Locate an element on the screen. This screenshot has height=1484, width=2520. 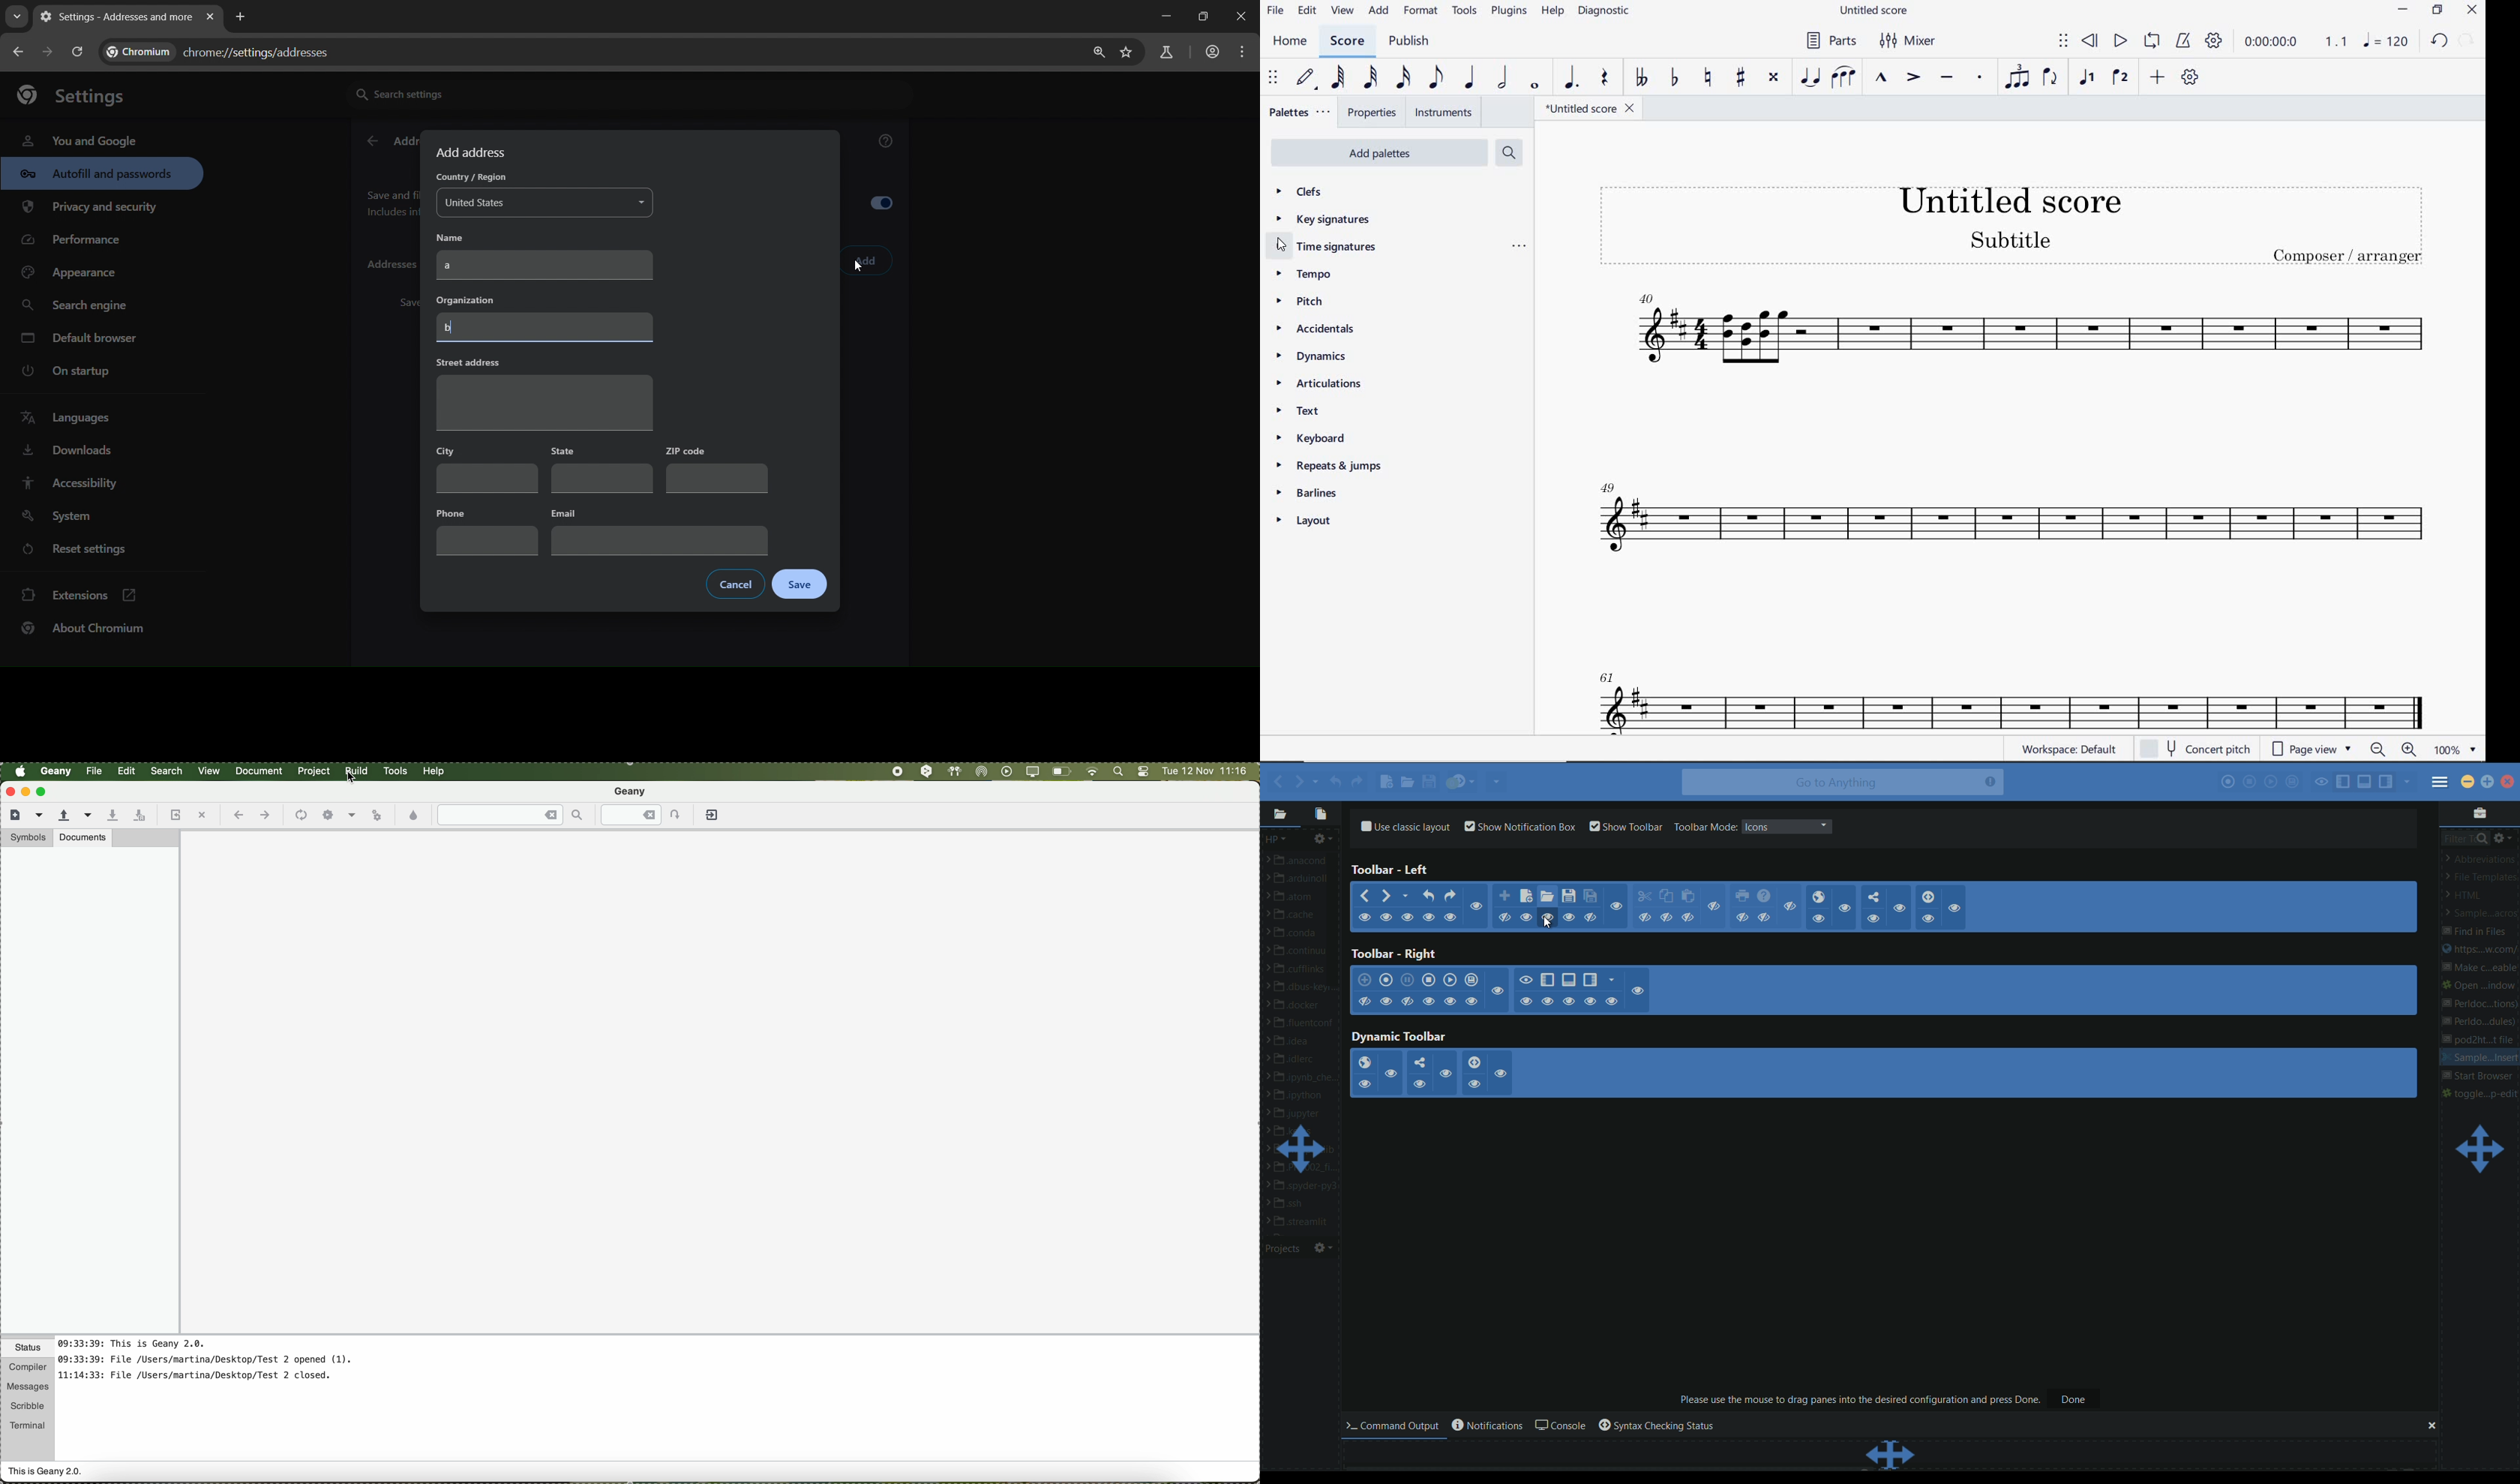
REPEATS & JUMPS is located at coordinates (1325, 467).